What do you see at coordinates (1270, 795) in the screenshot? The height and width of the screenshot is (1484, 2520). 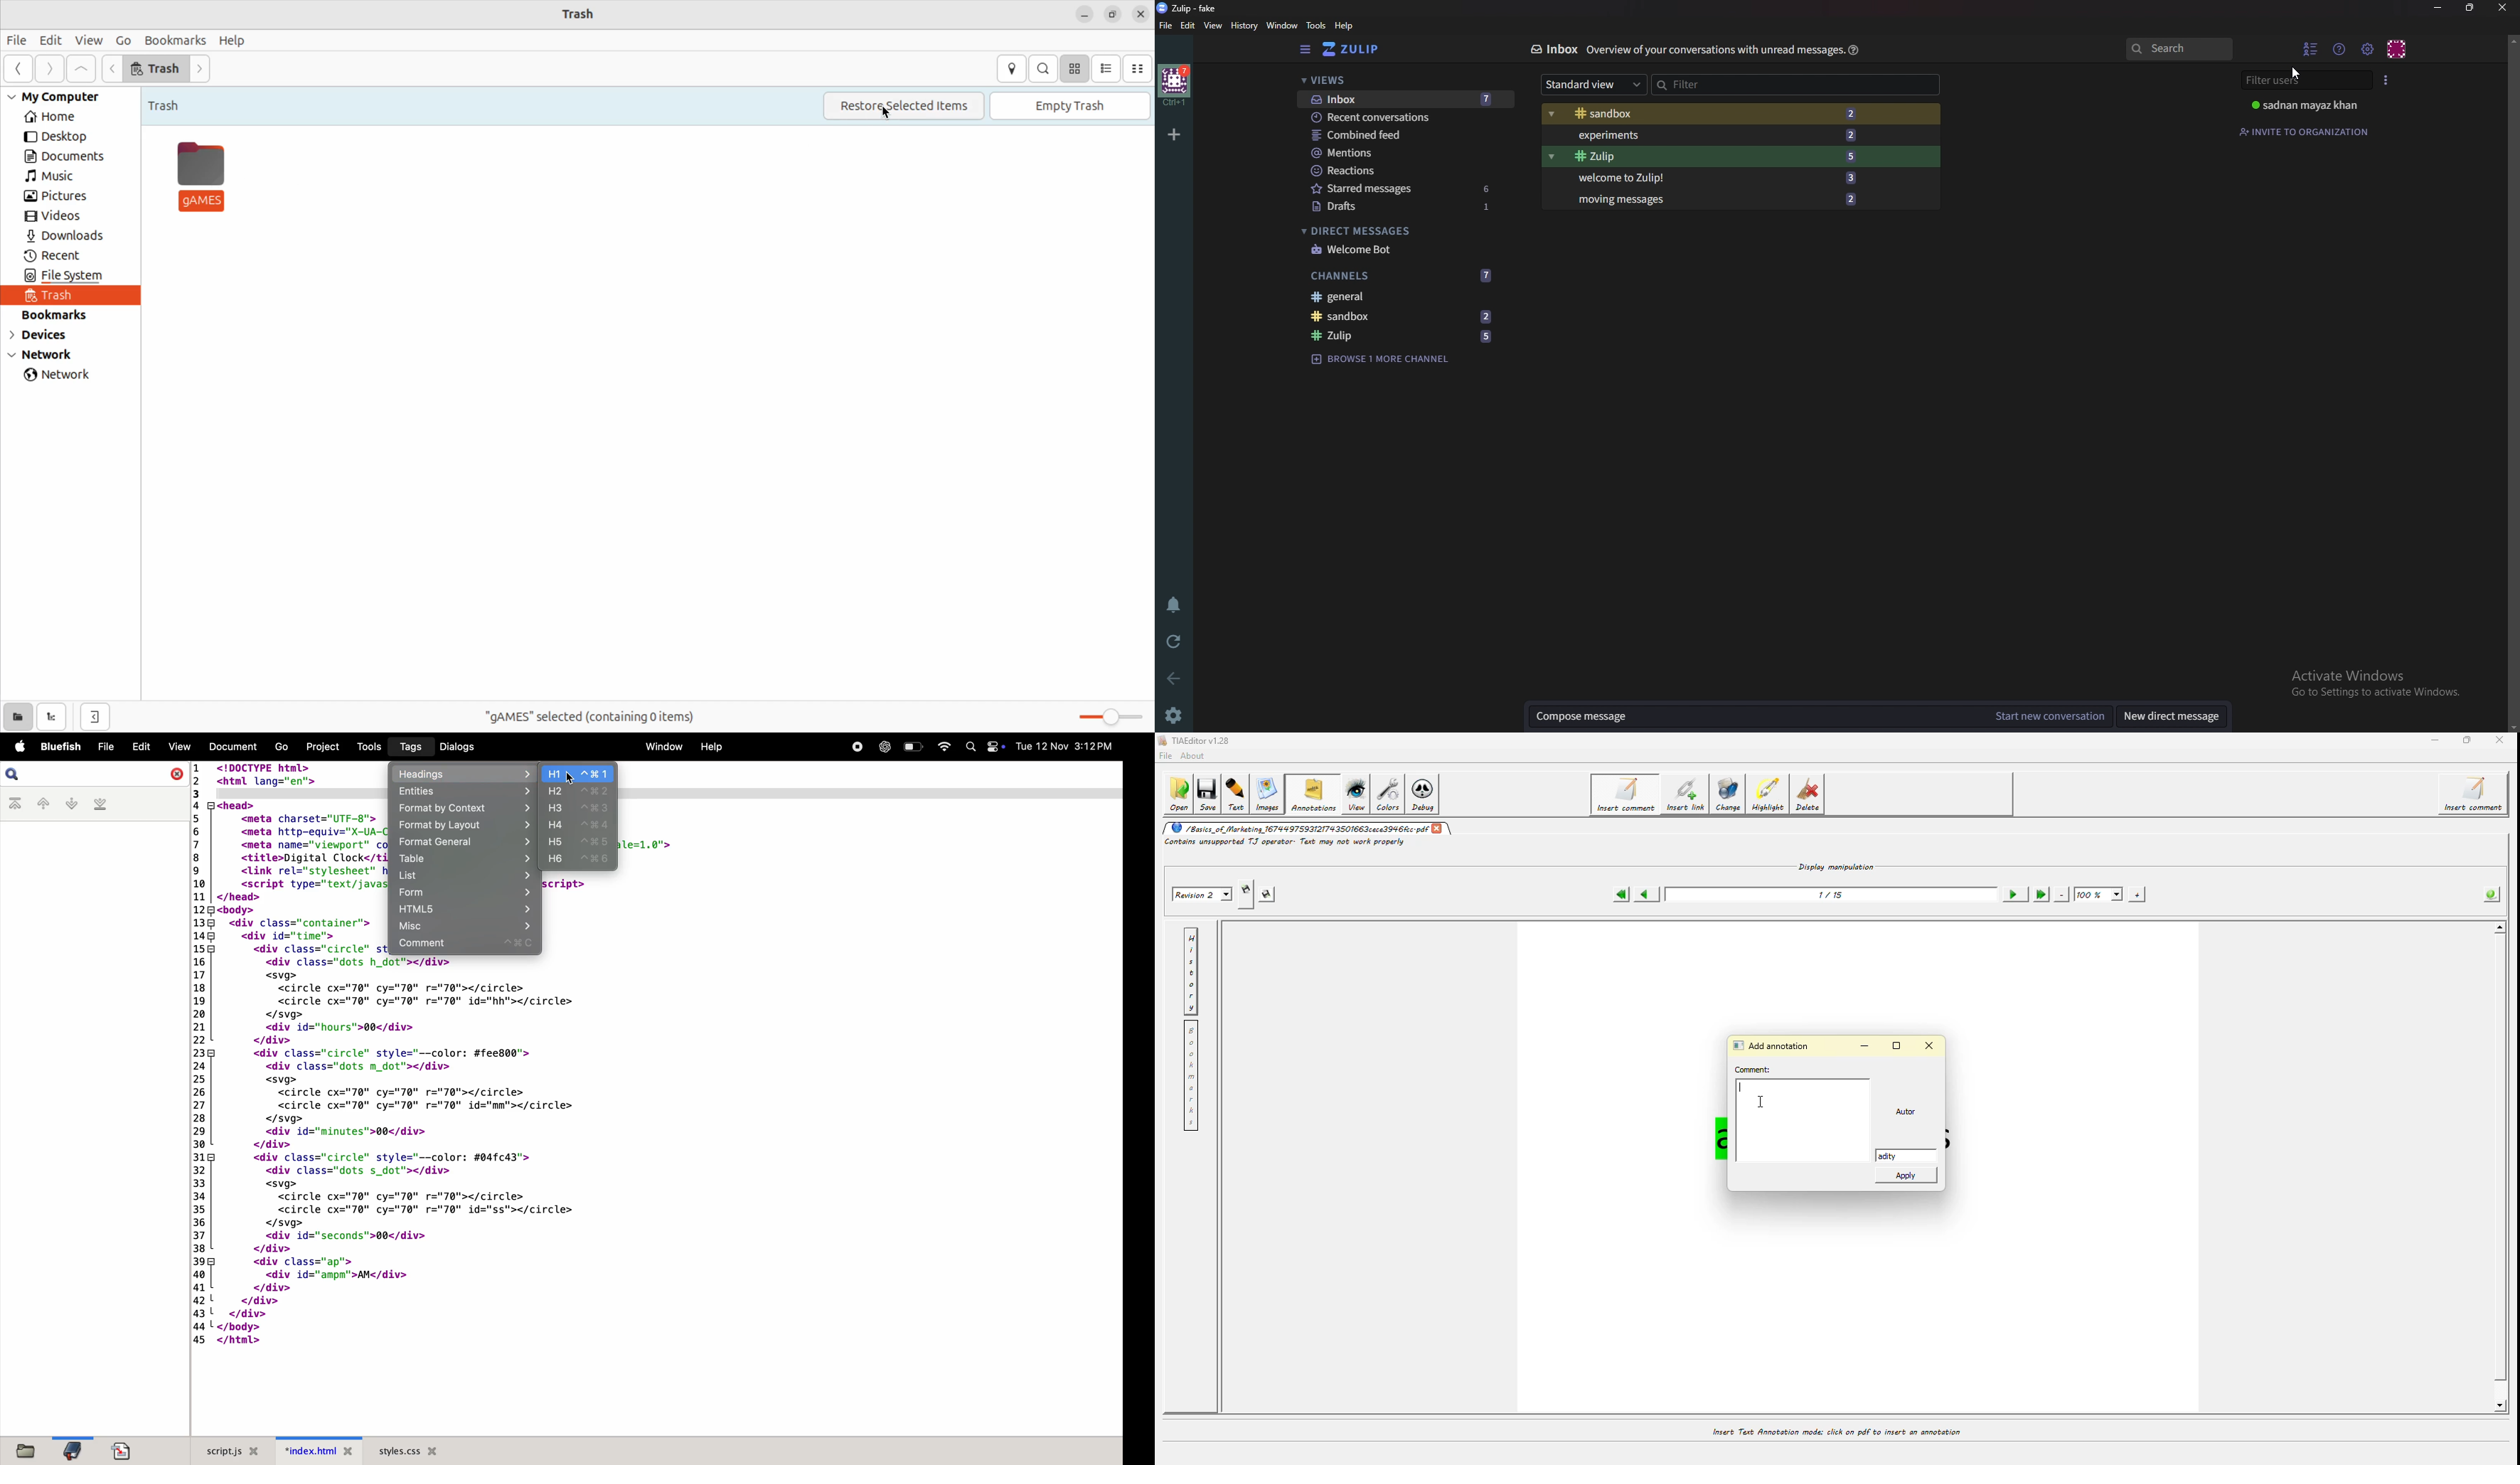 I see `images` at bounding box center [1270, 795].